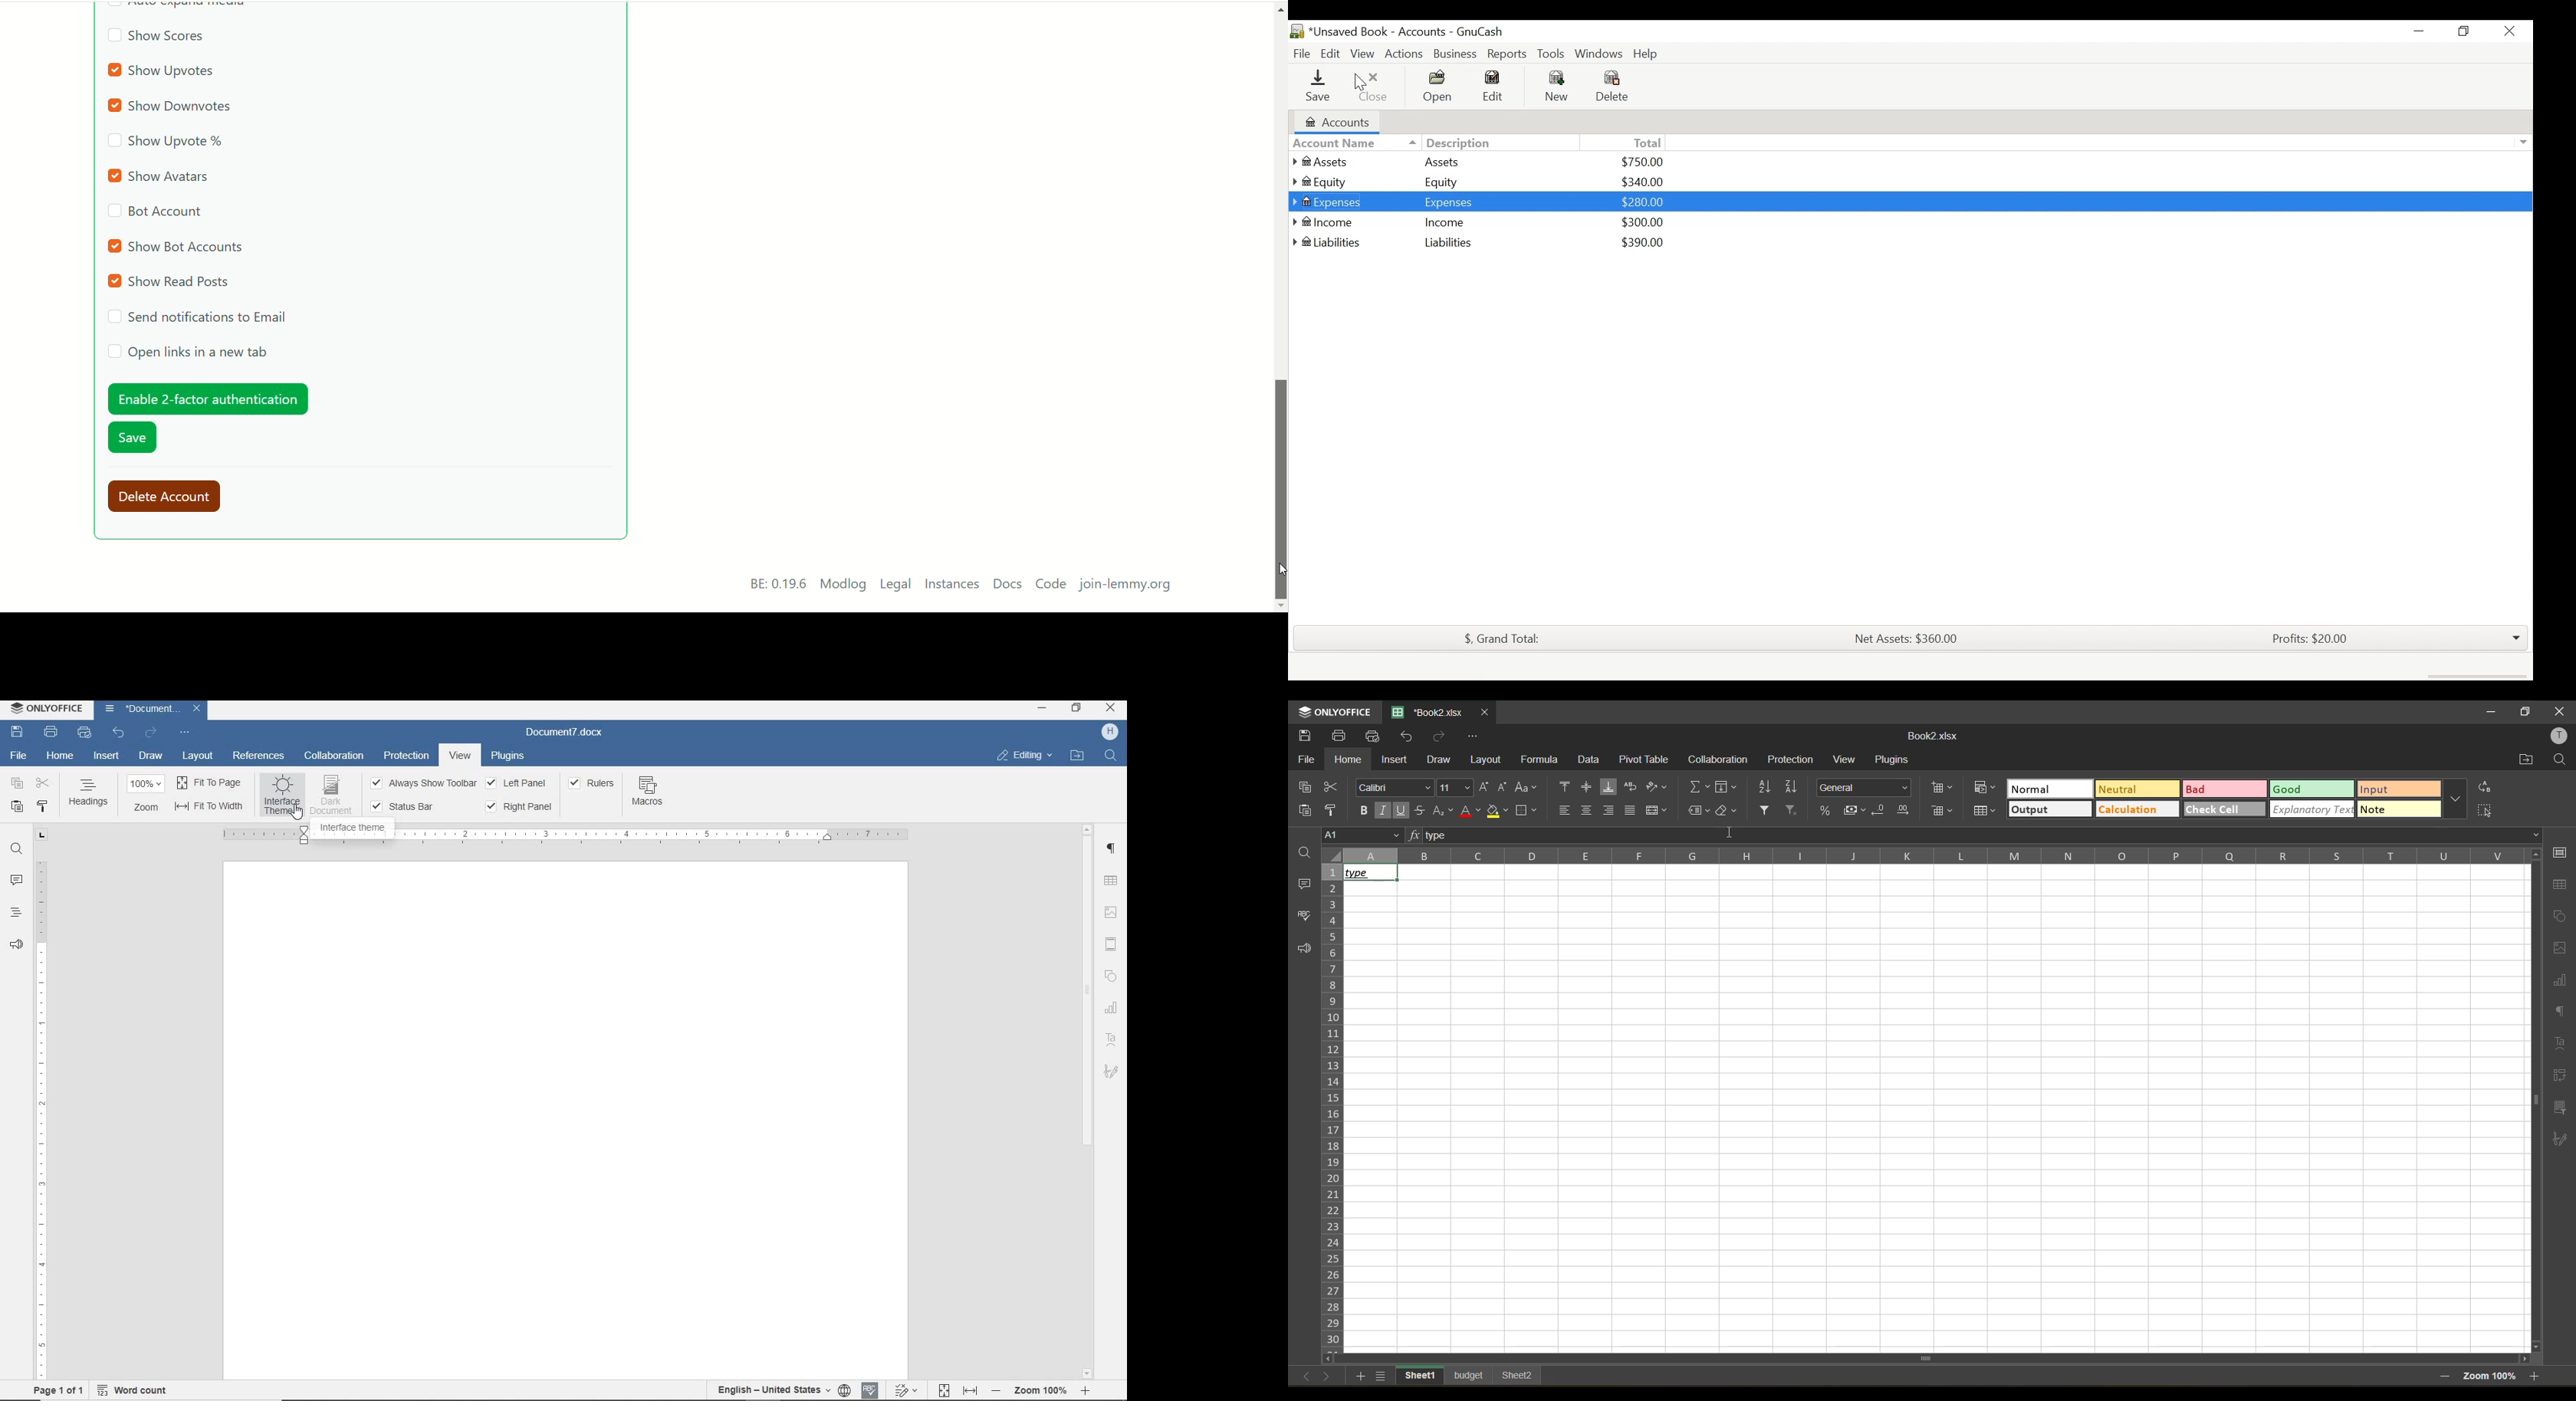 This screenshot has height=1428, width=2576. I want to click on Open, so click(1435, 87).